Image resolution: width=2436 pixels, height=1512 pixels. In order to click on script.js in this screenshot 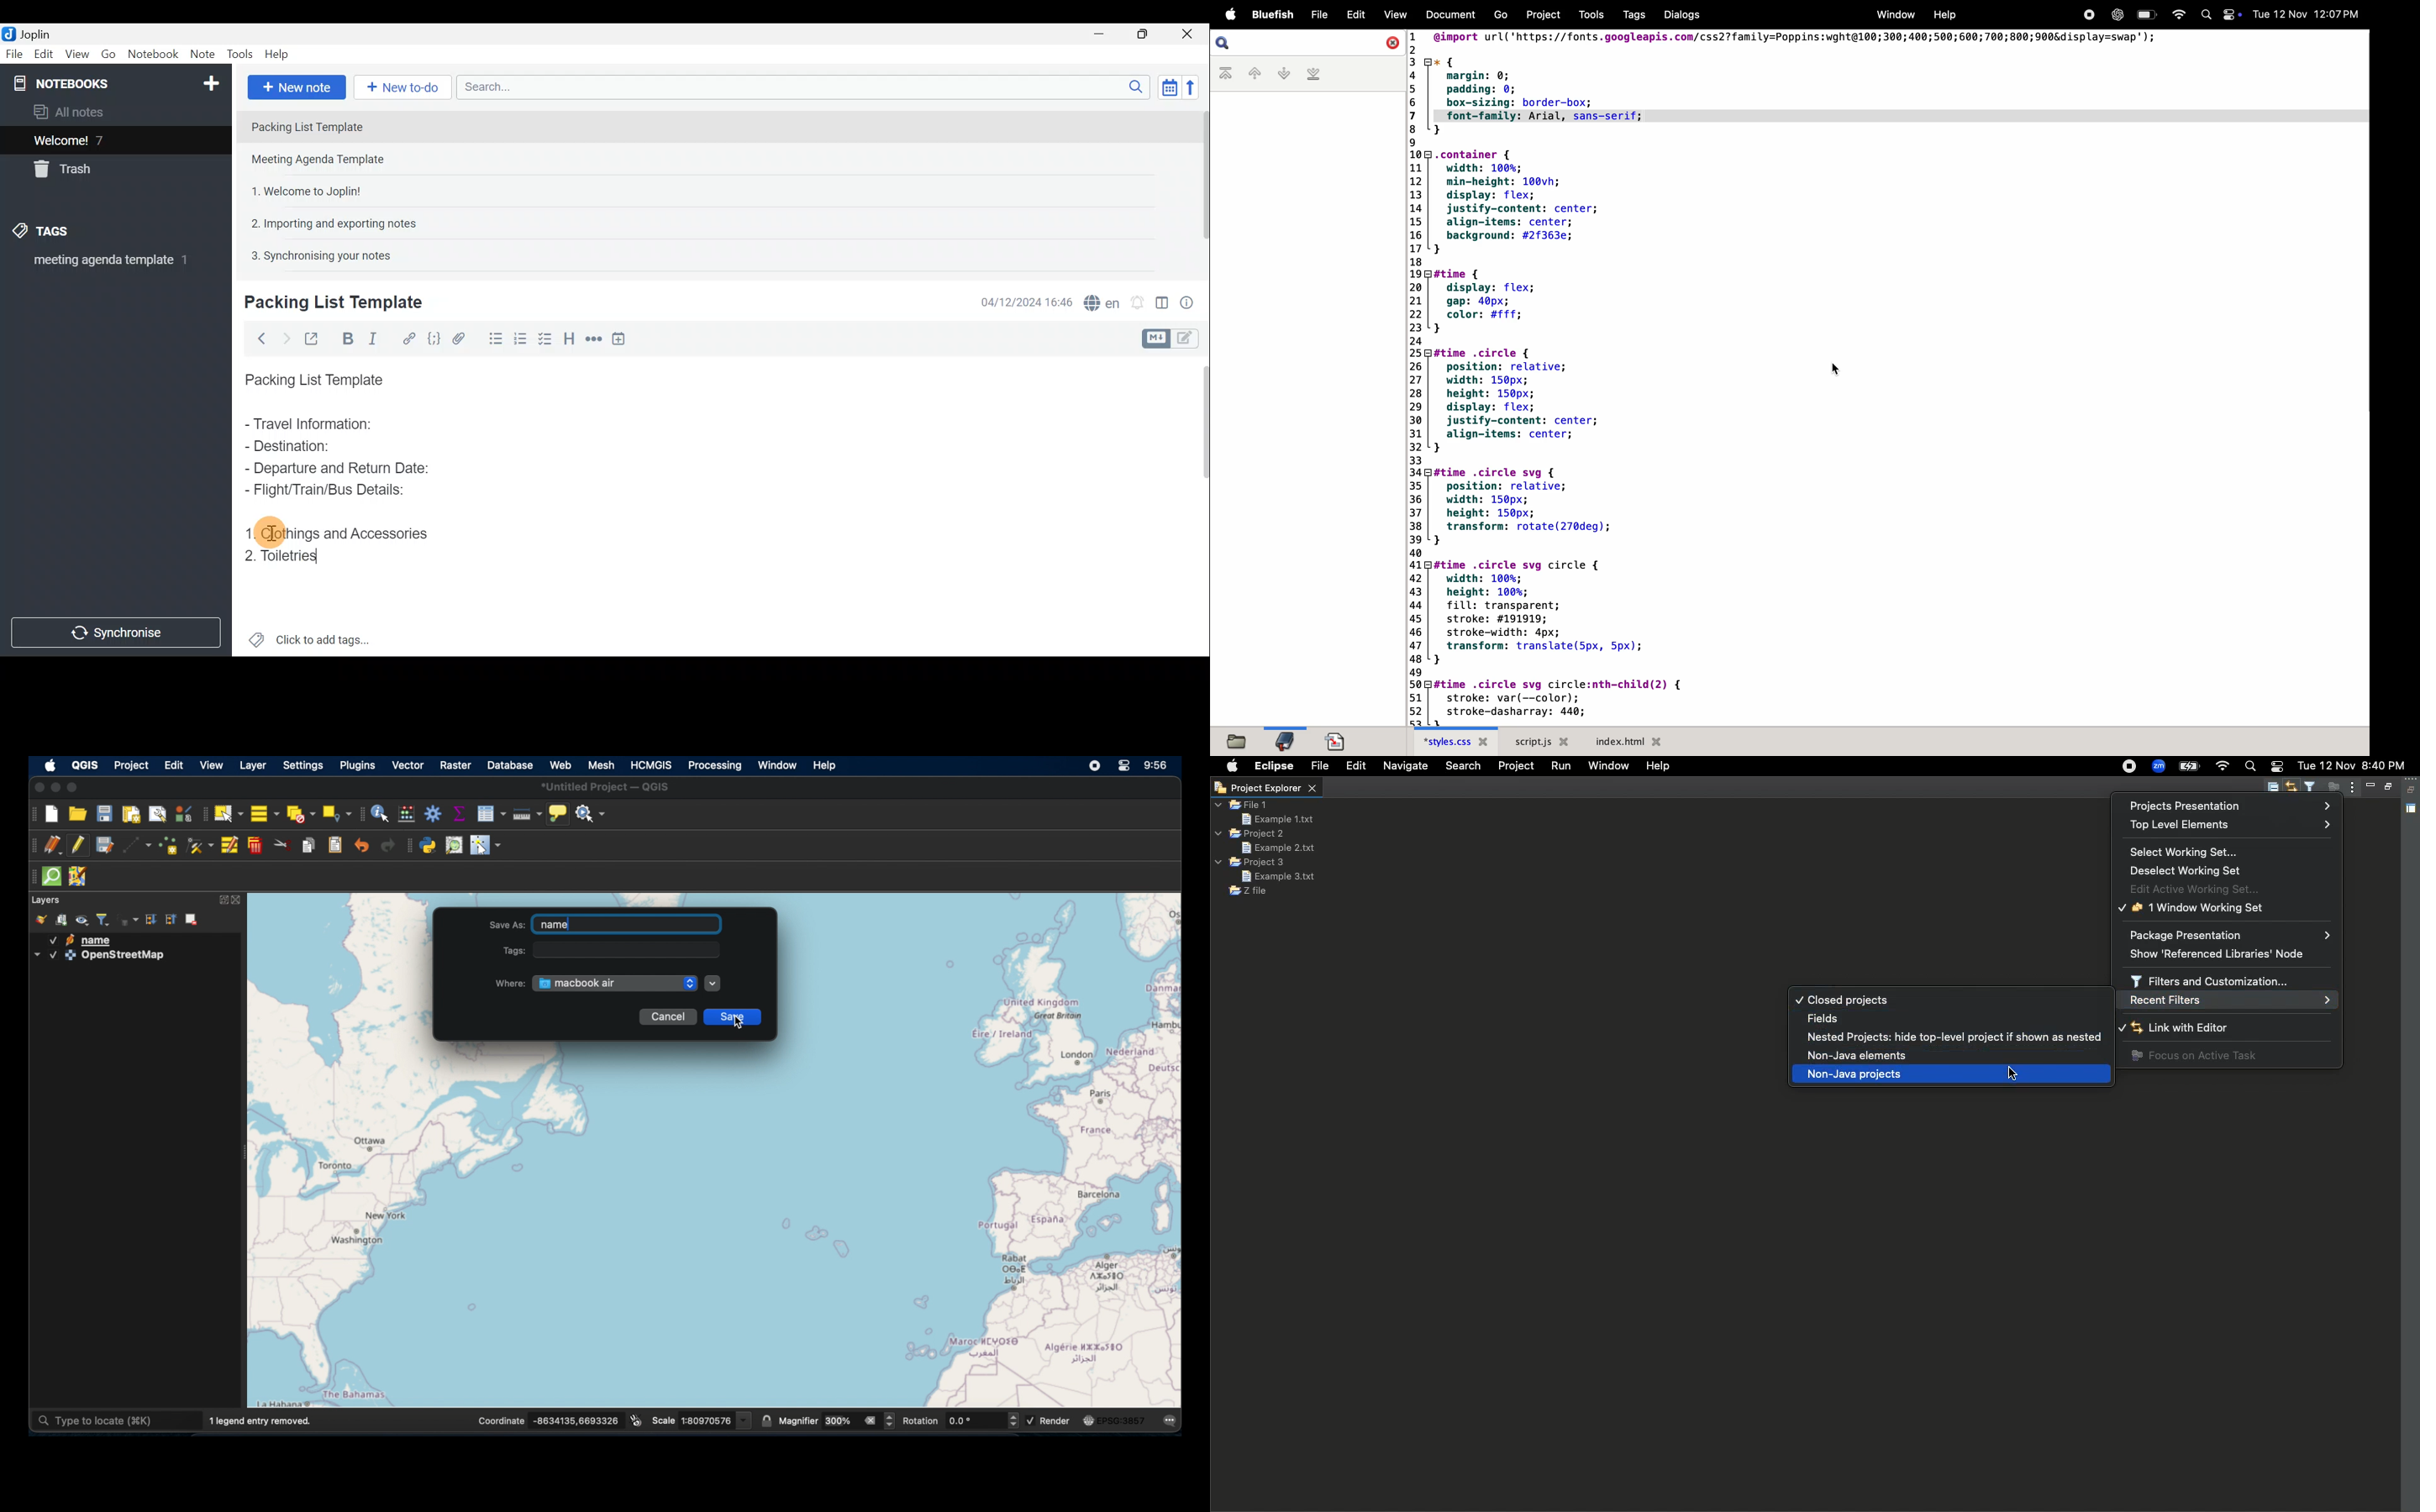, I will do `click(1544, 741)`.